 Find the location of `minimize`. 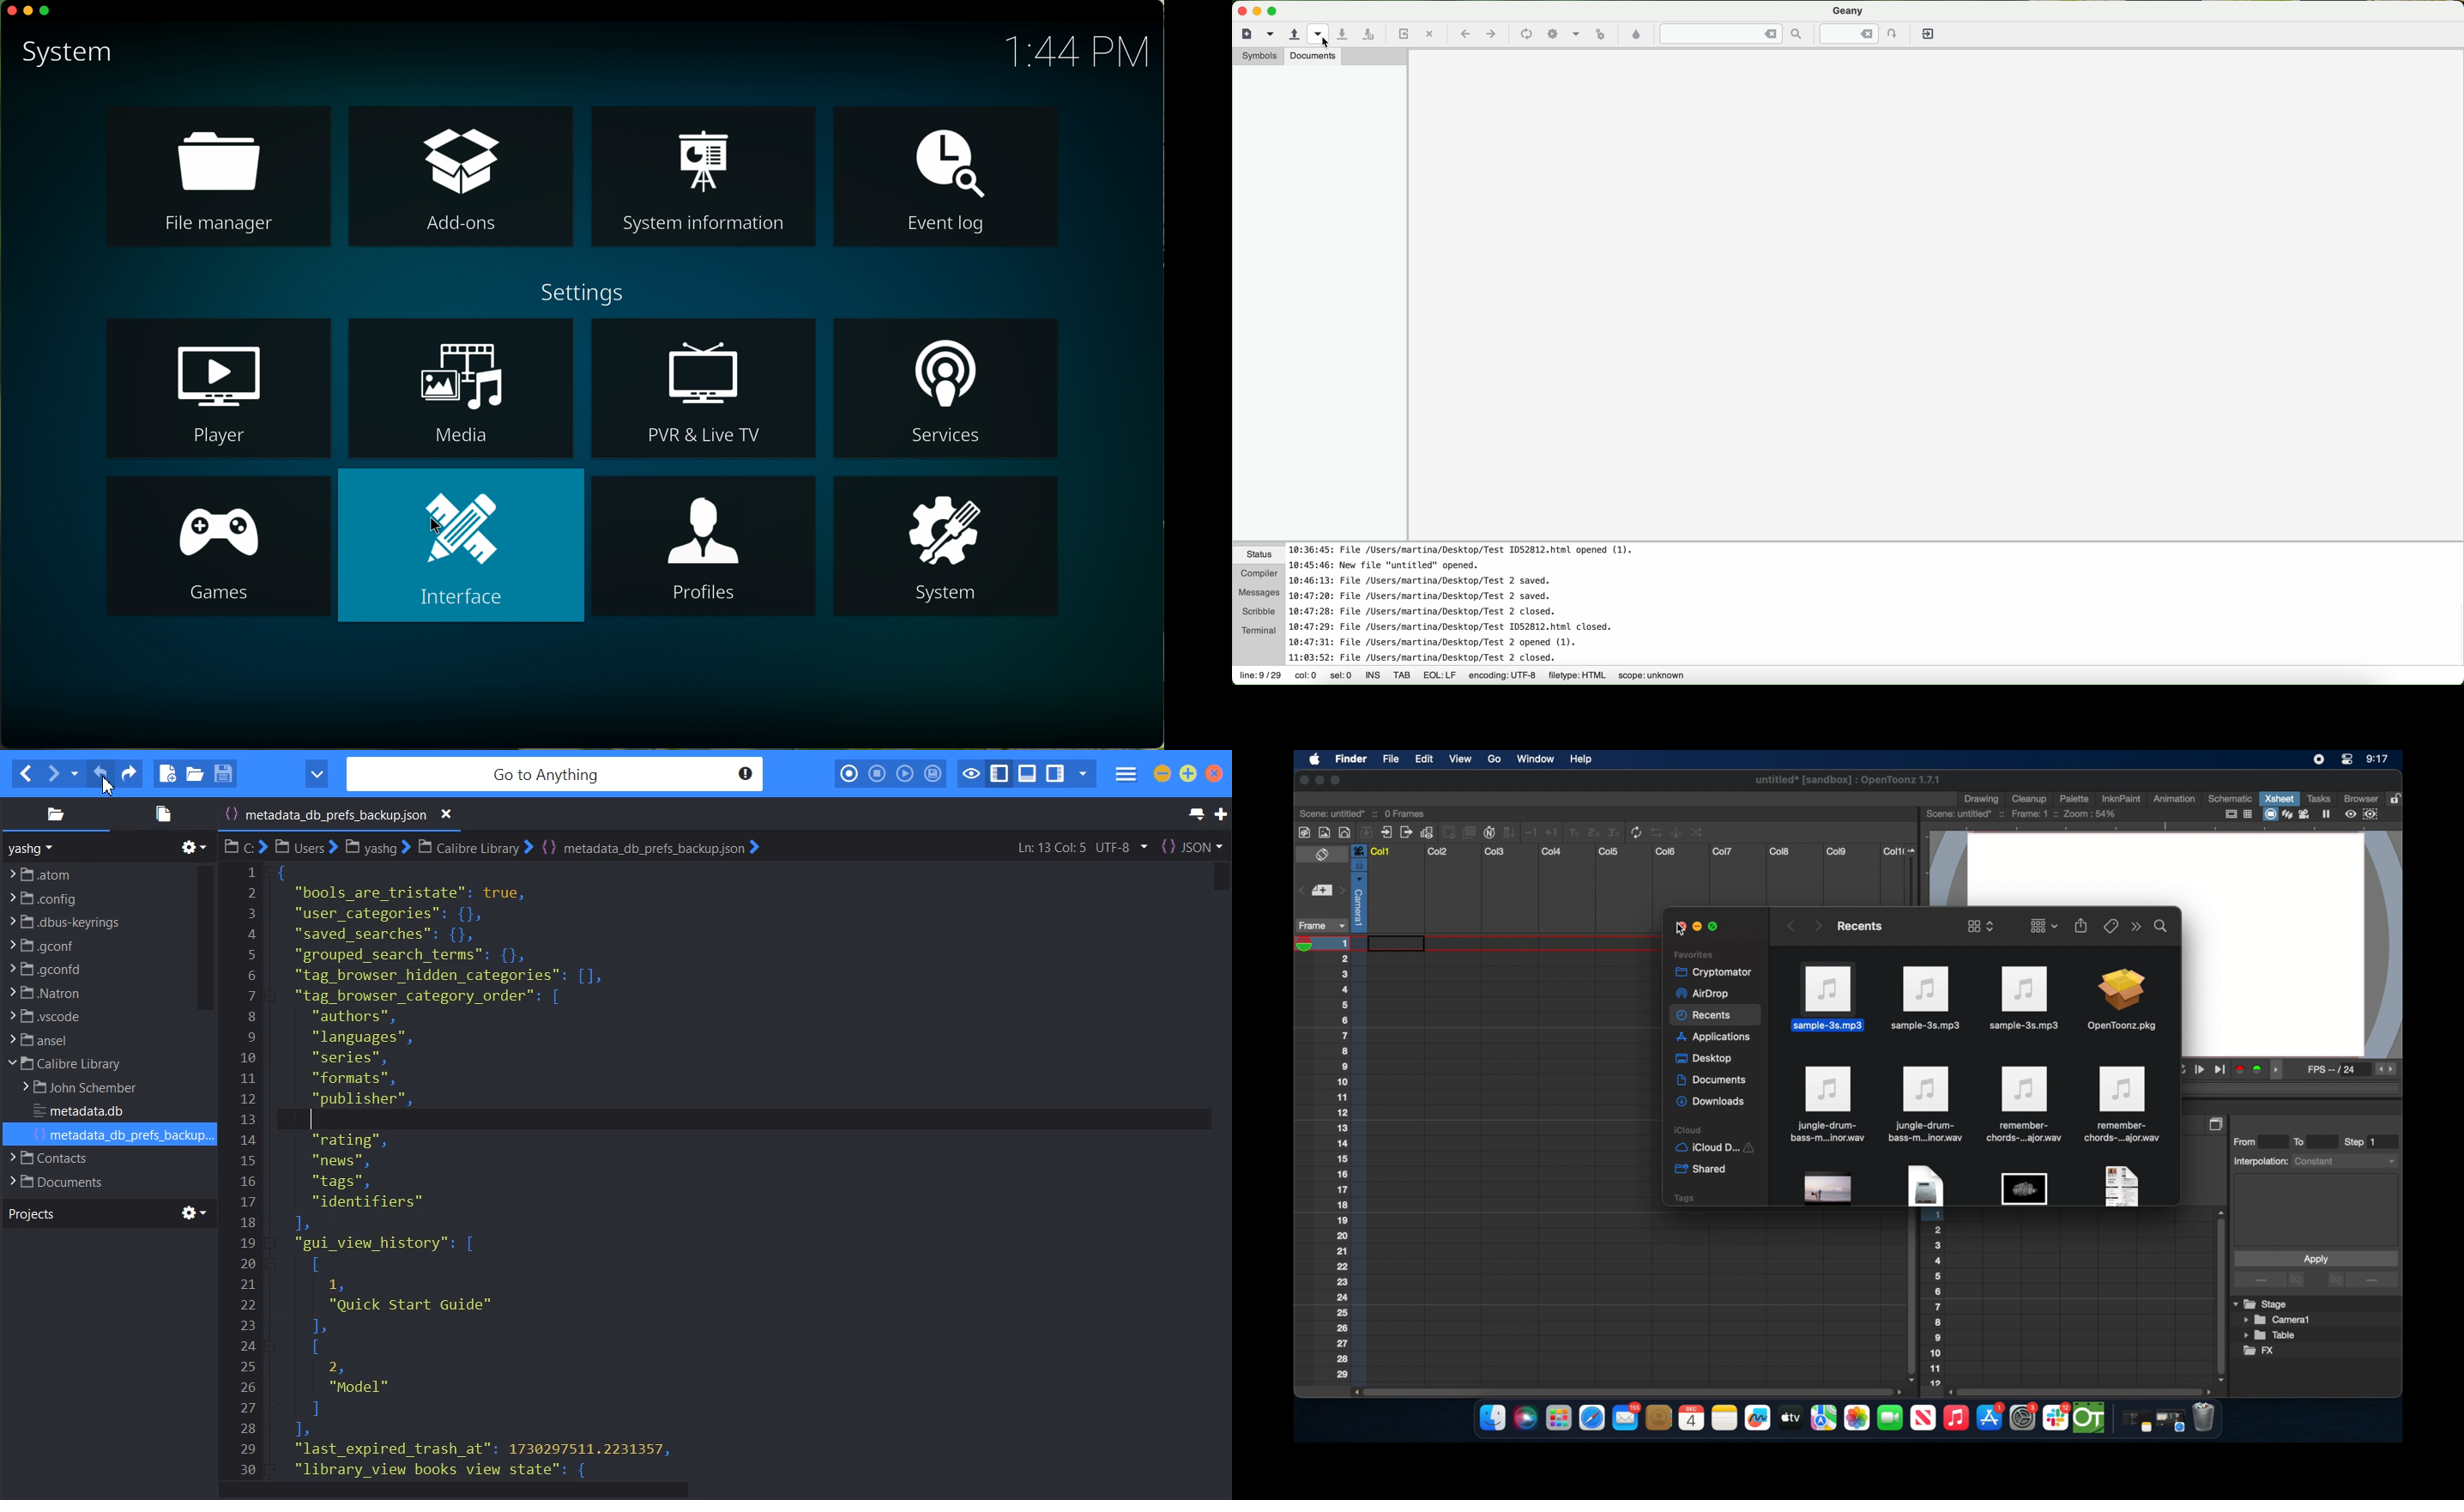

minimize is located at coordinates (1695, 927).